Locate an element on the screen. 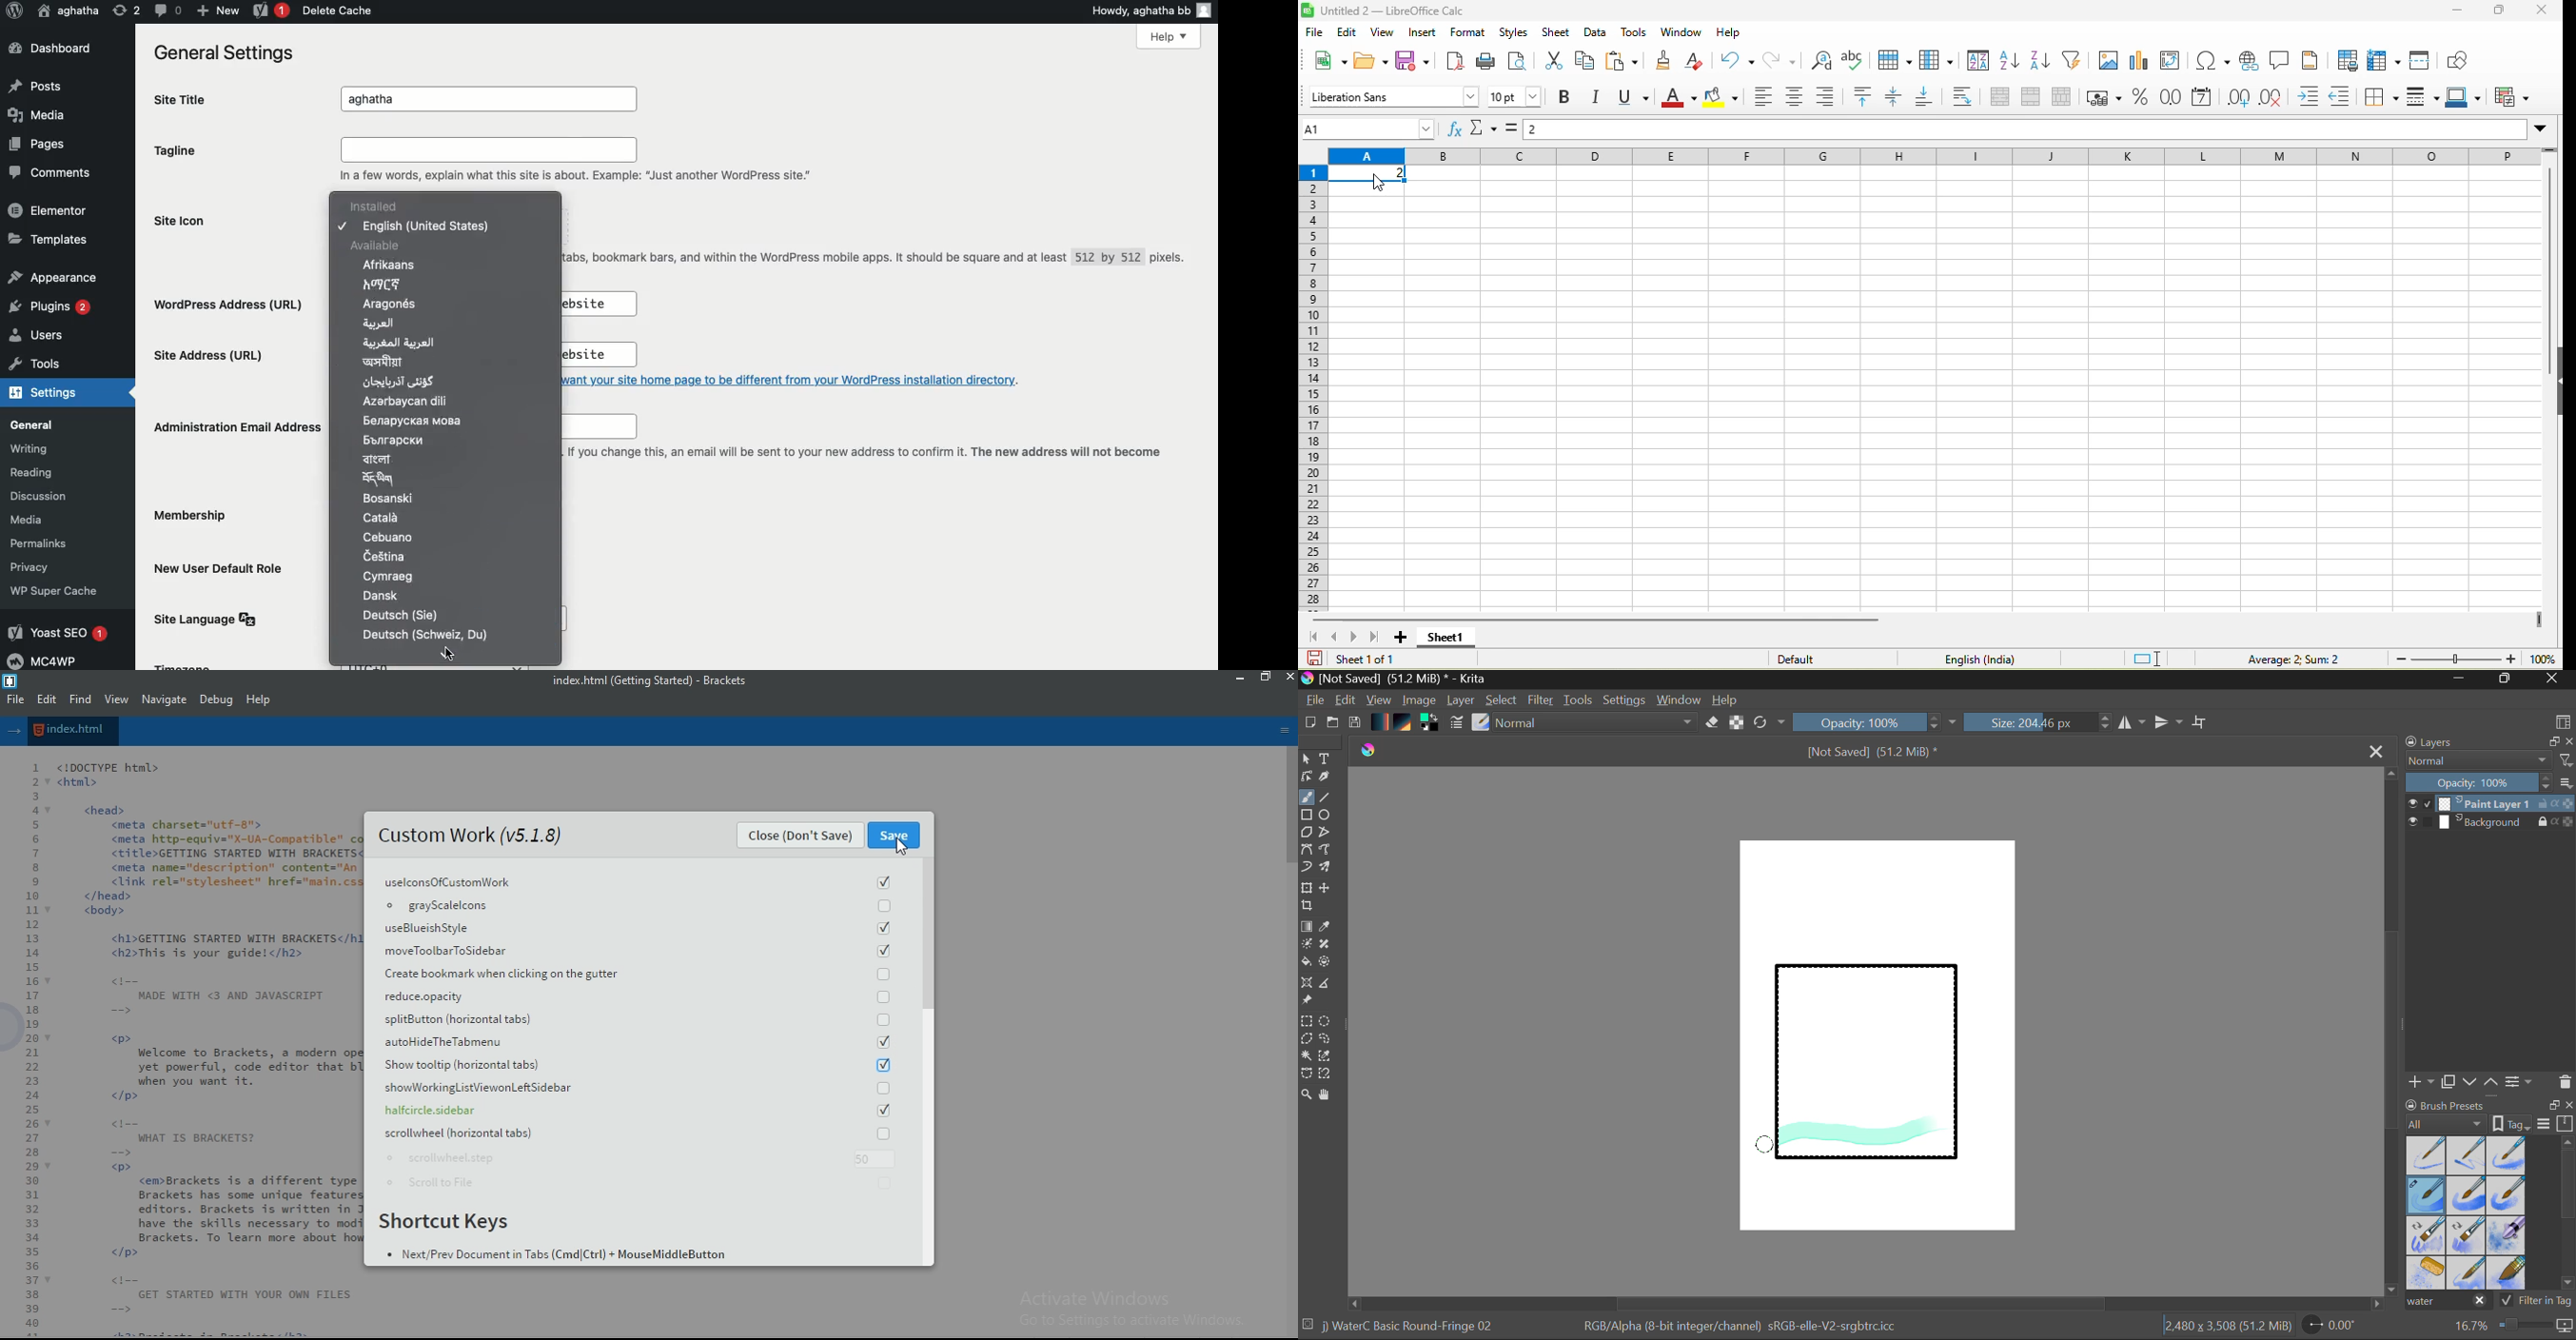 This screenshot has height=1344, width=2576. Dashboard is located at coordinates (48, 47).